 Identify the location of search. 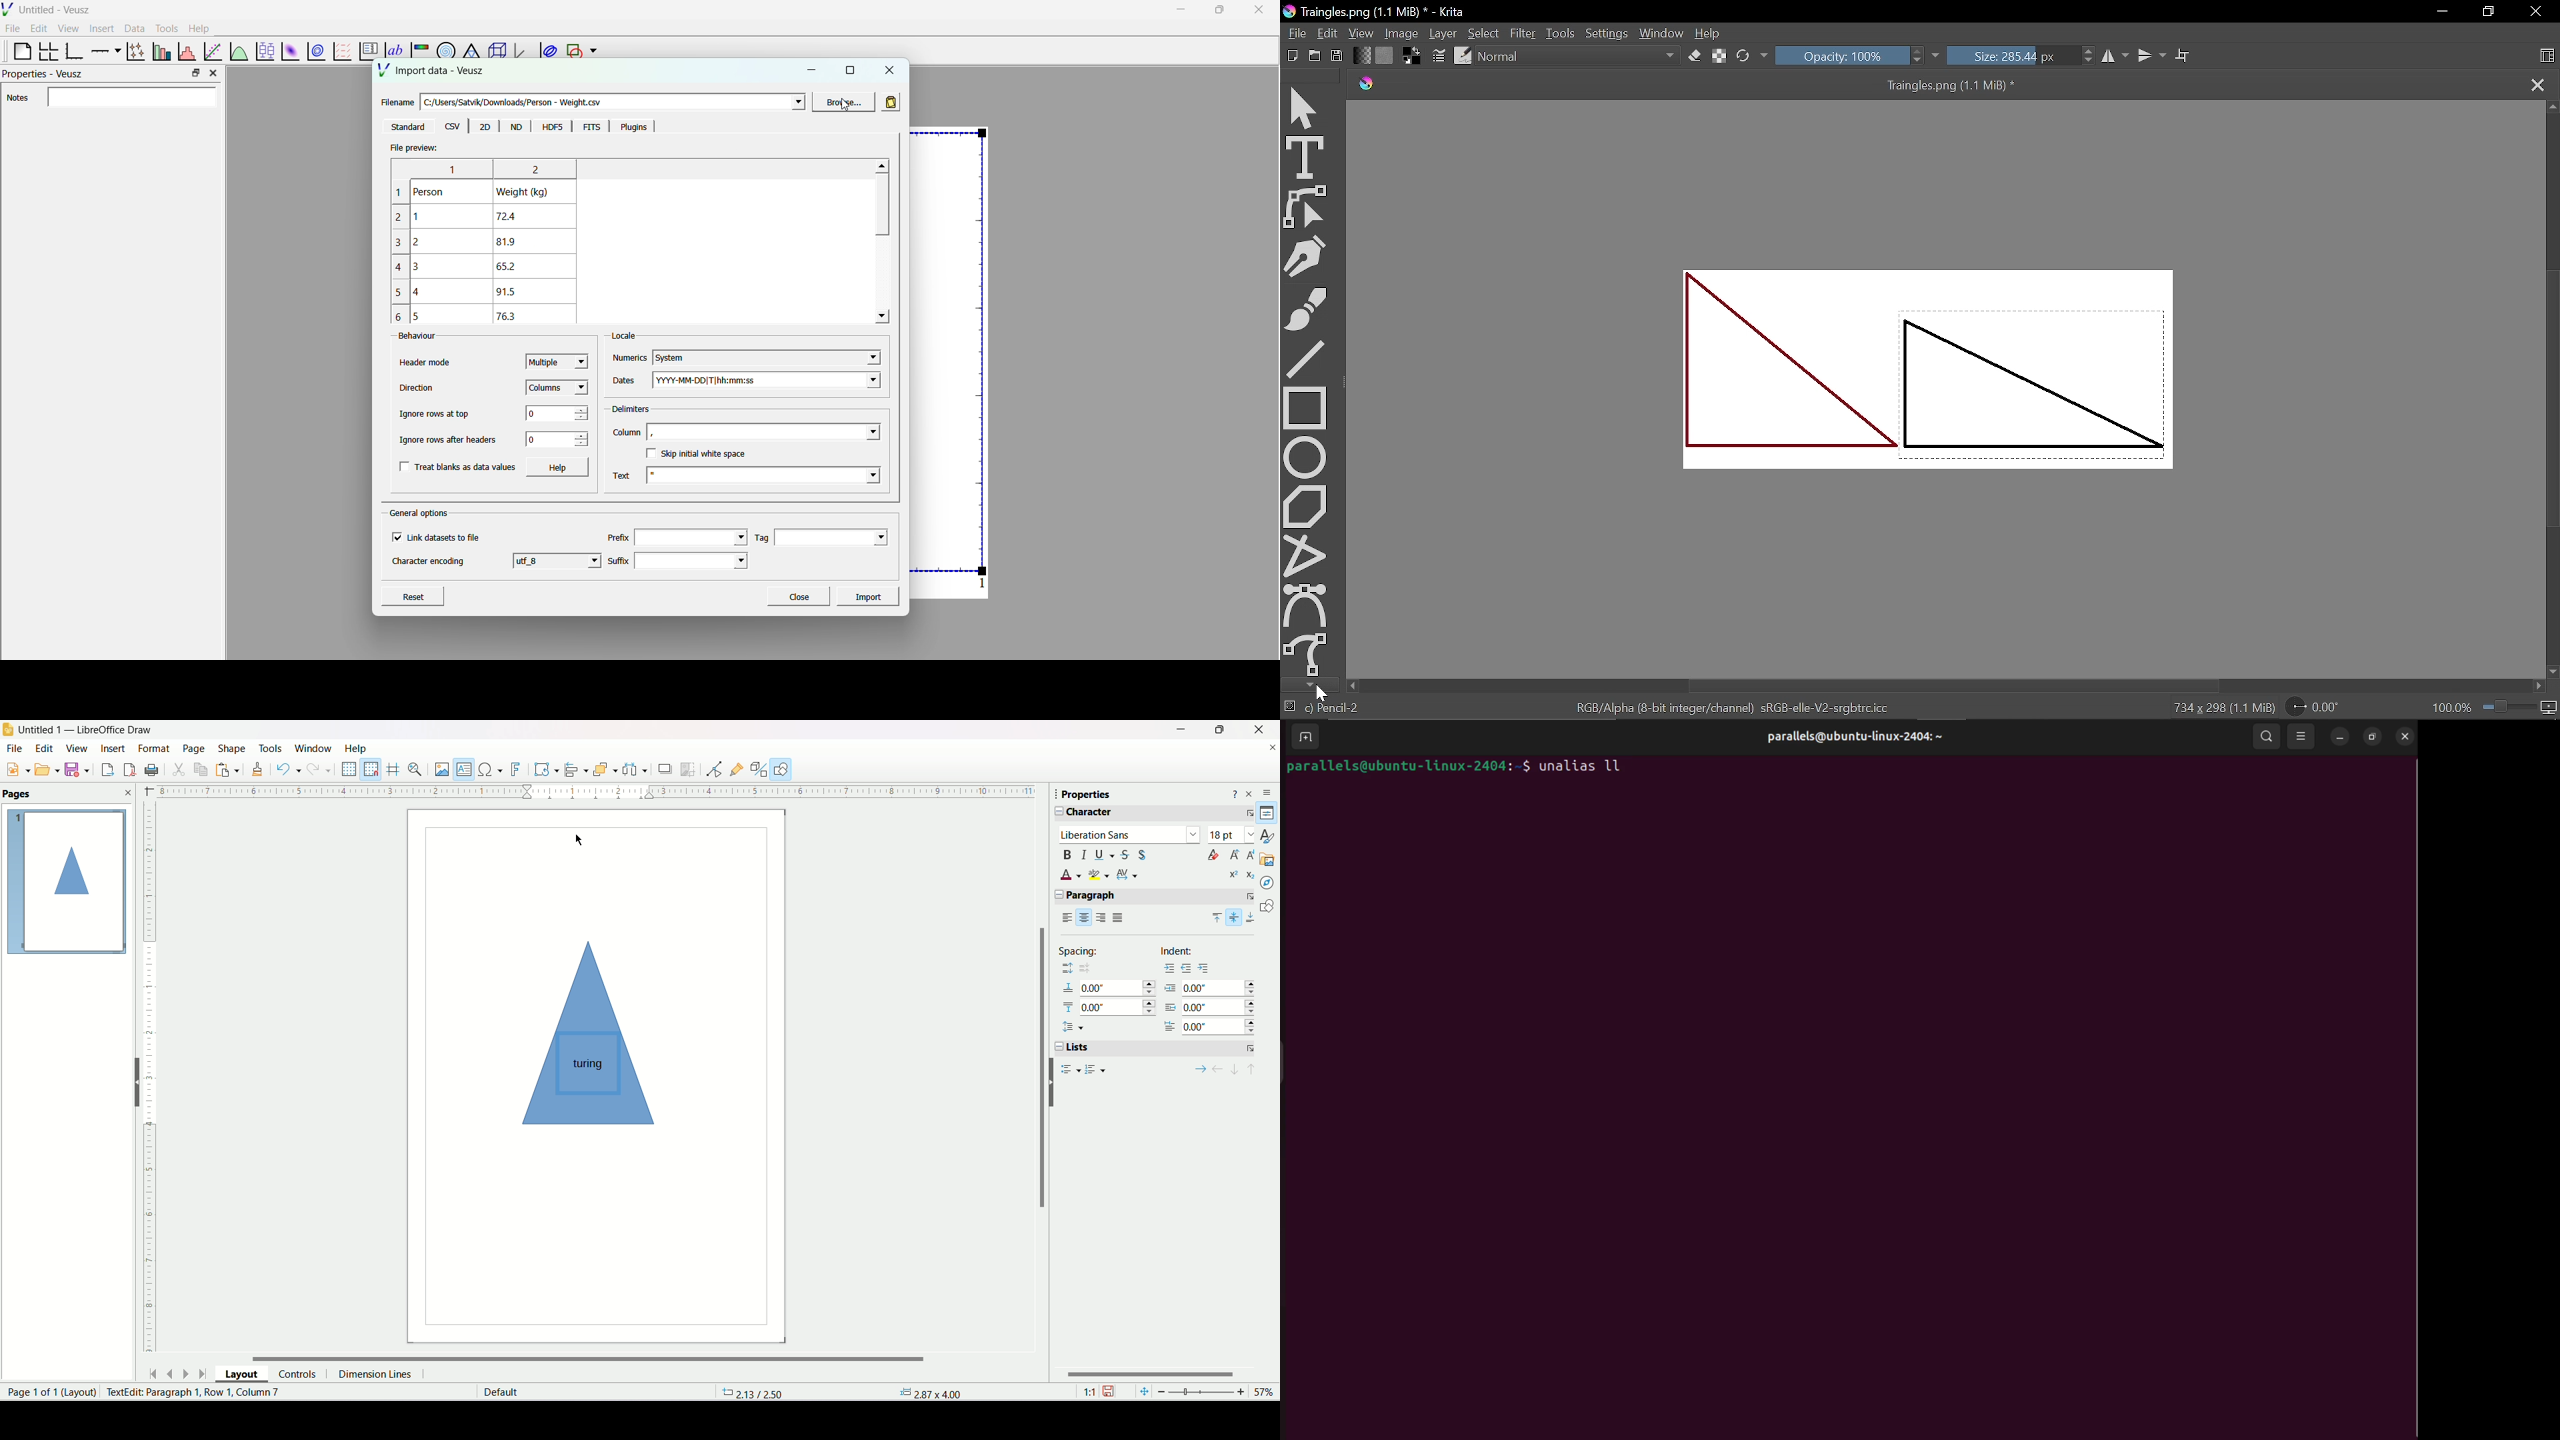
(2264, 735).